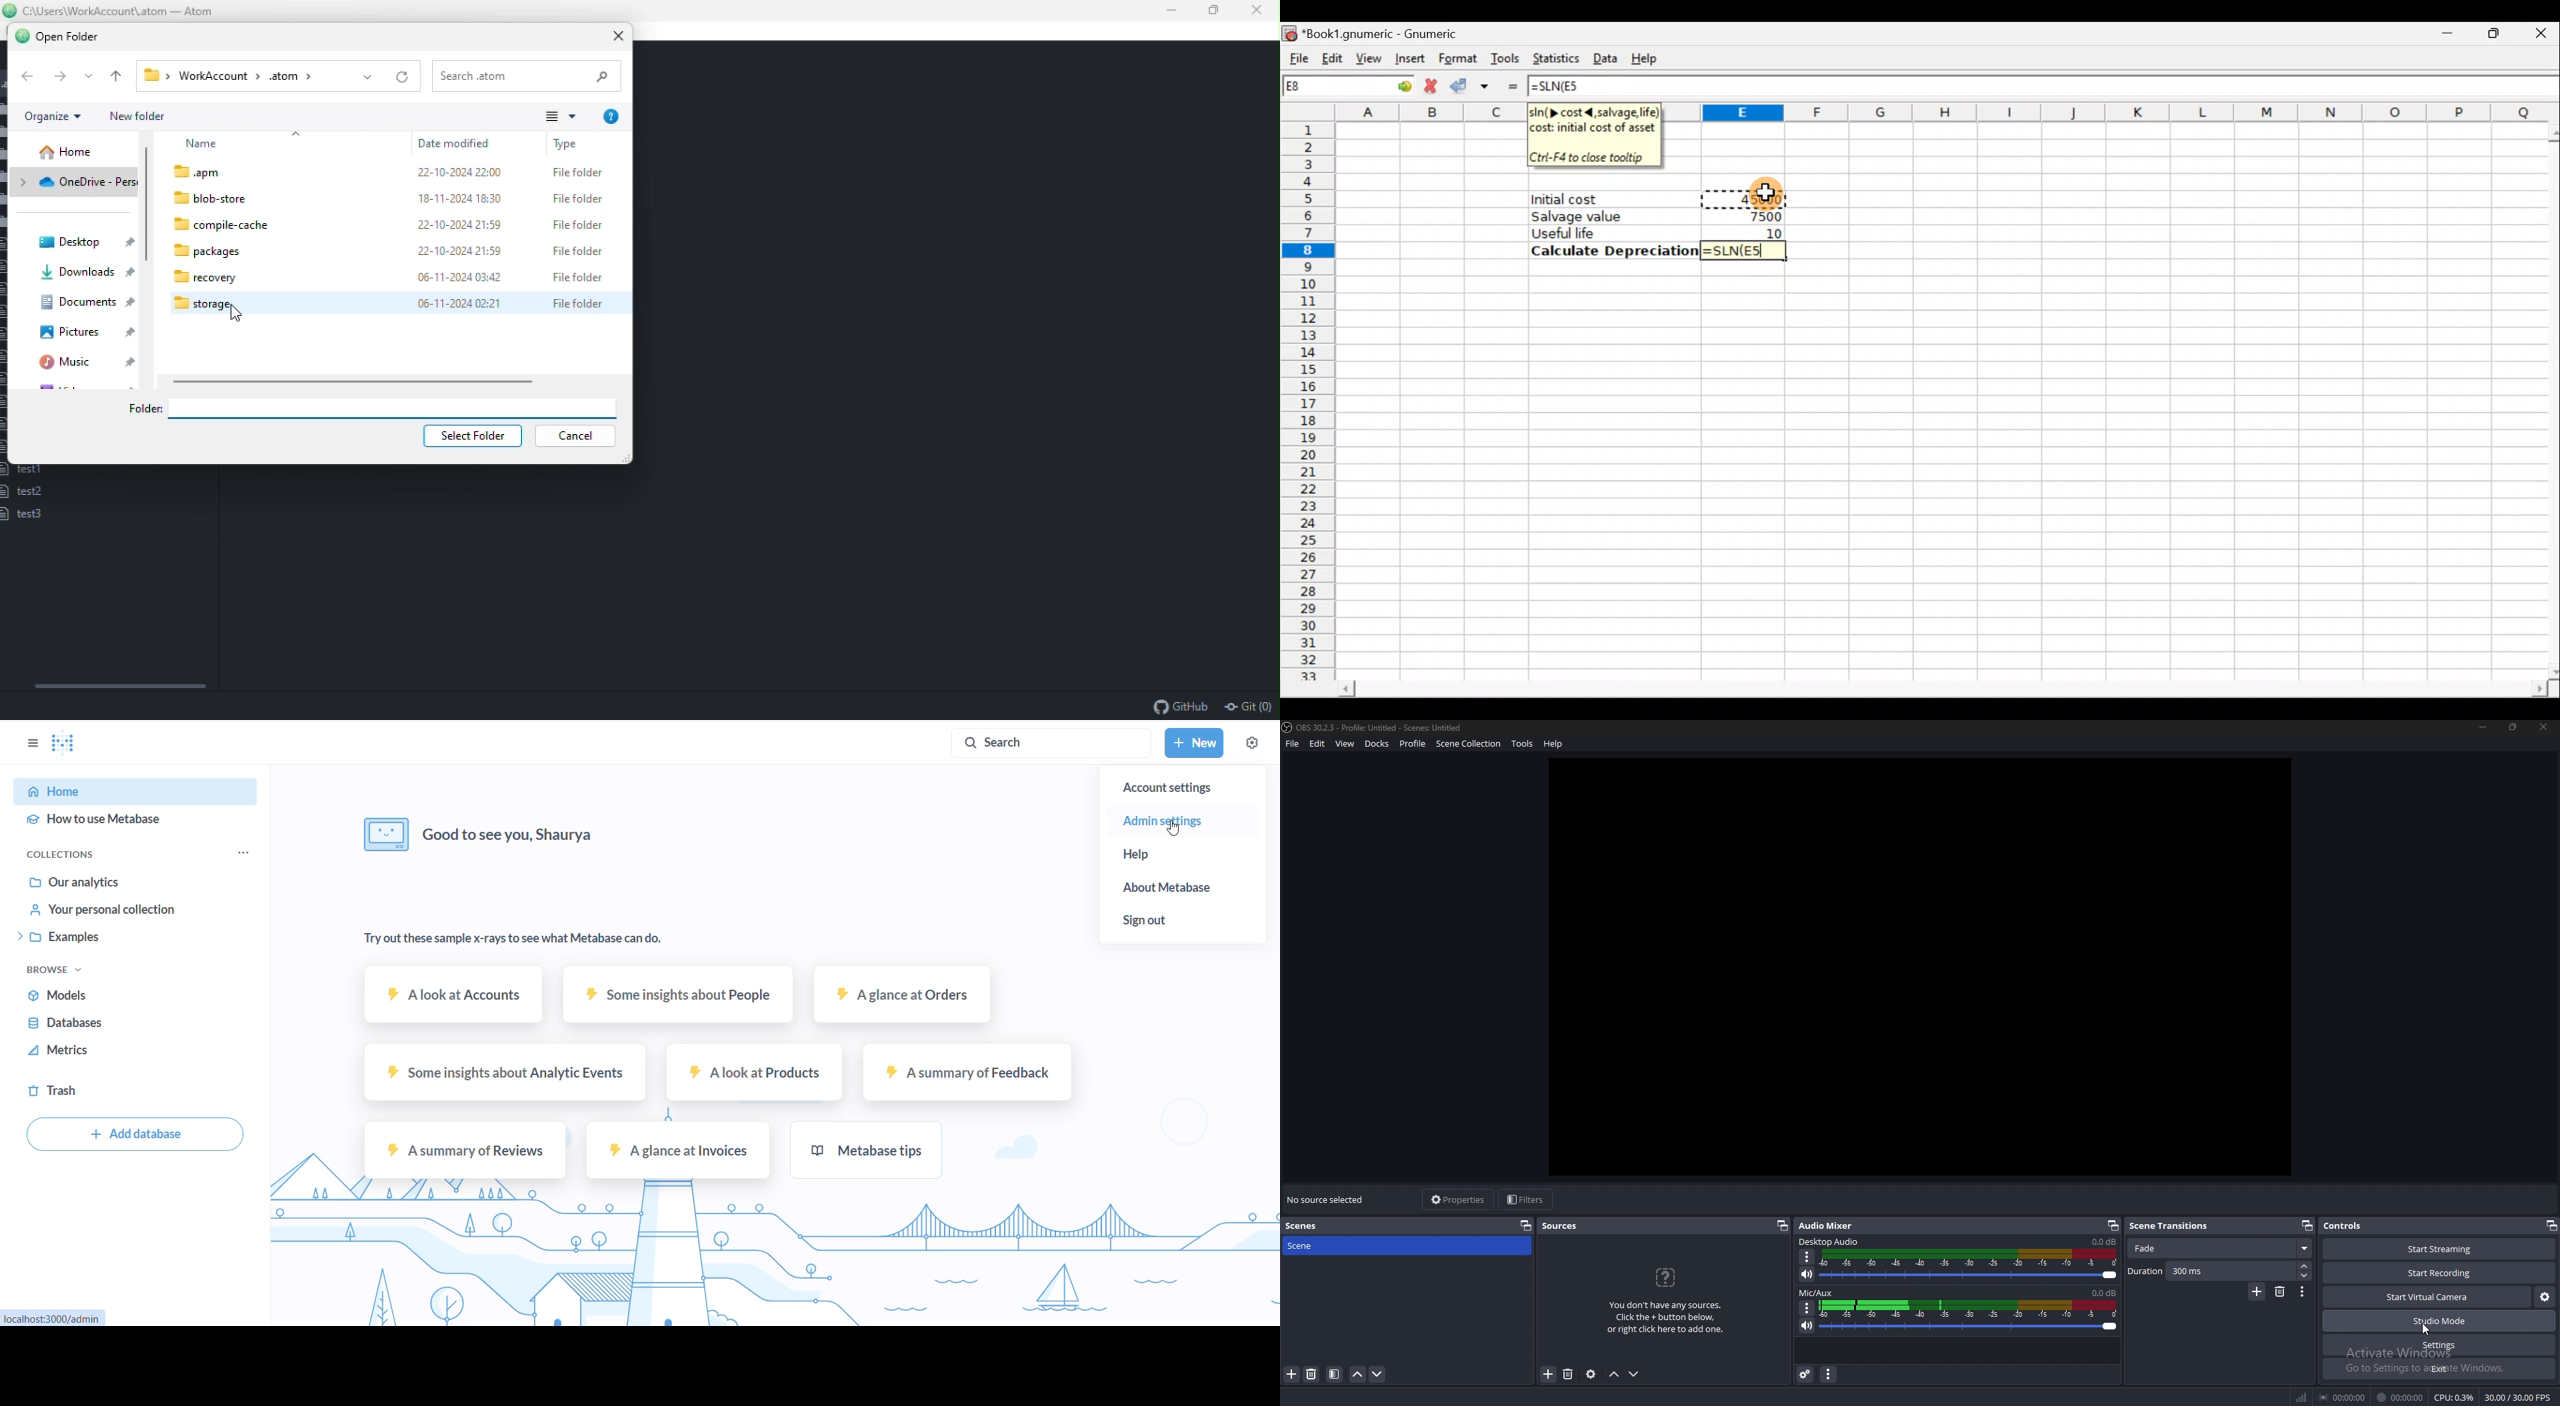 The height and width of the screenshot is (1428, 2576). Describe the element at coordinates (1311, 403) in the screenshot. I see `Rows` at that location.